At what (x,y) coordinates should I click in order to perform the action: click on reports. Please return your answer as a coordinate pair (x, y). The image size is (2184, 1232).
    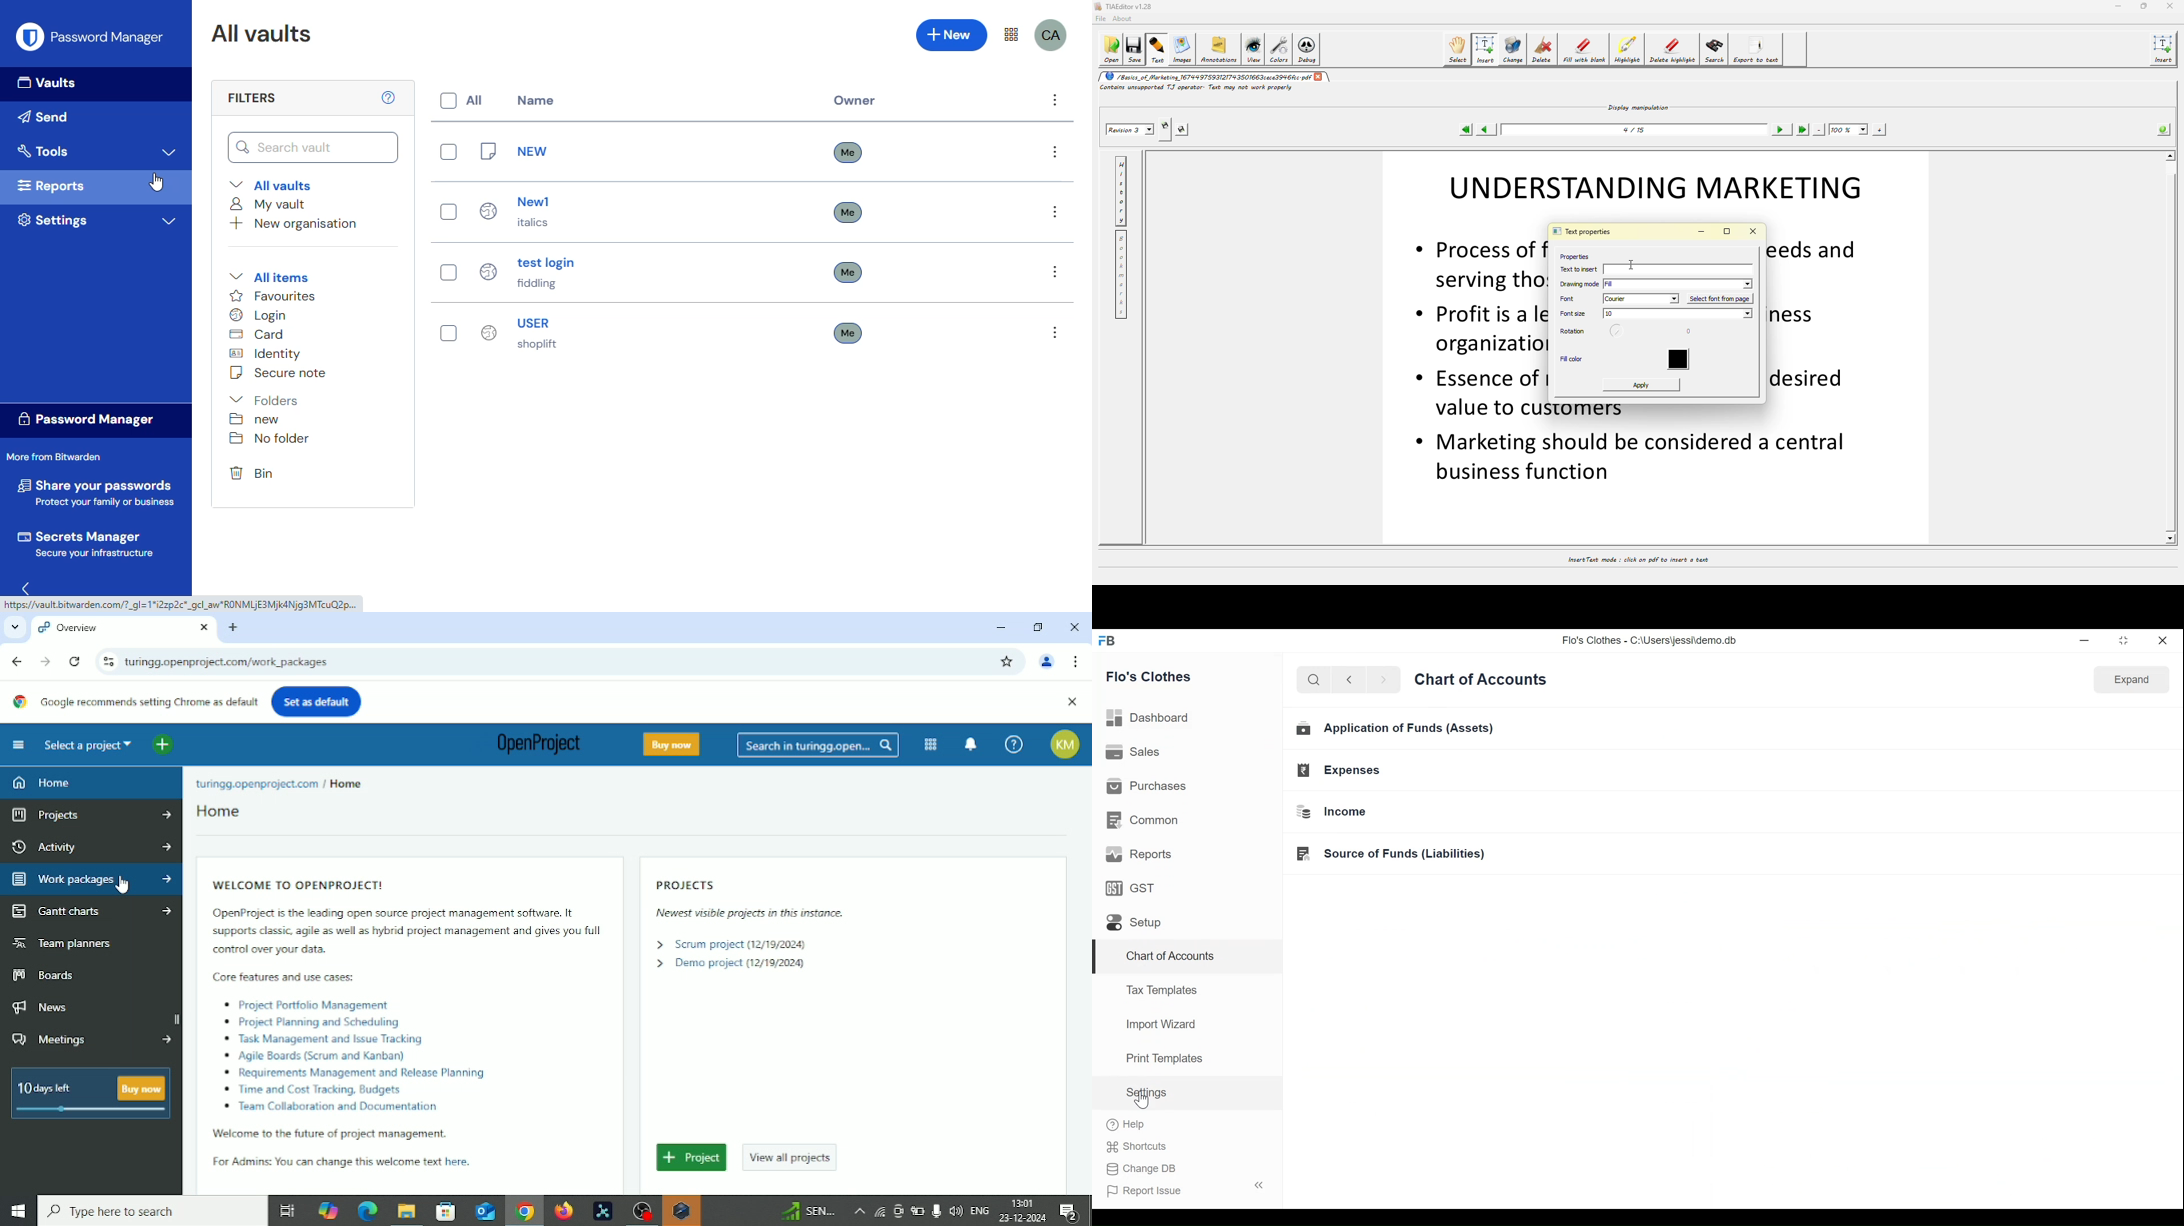
    Looking at the image, I should click on (1140, 854).